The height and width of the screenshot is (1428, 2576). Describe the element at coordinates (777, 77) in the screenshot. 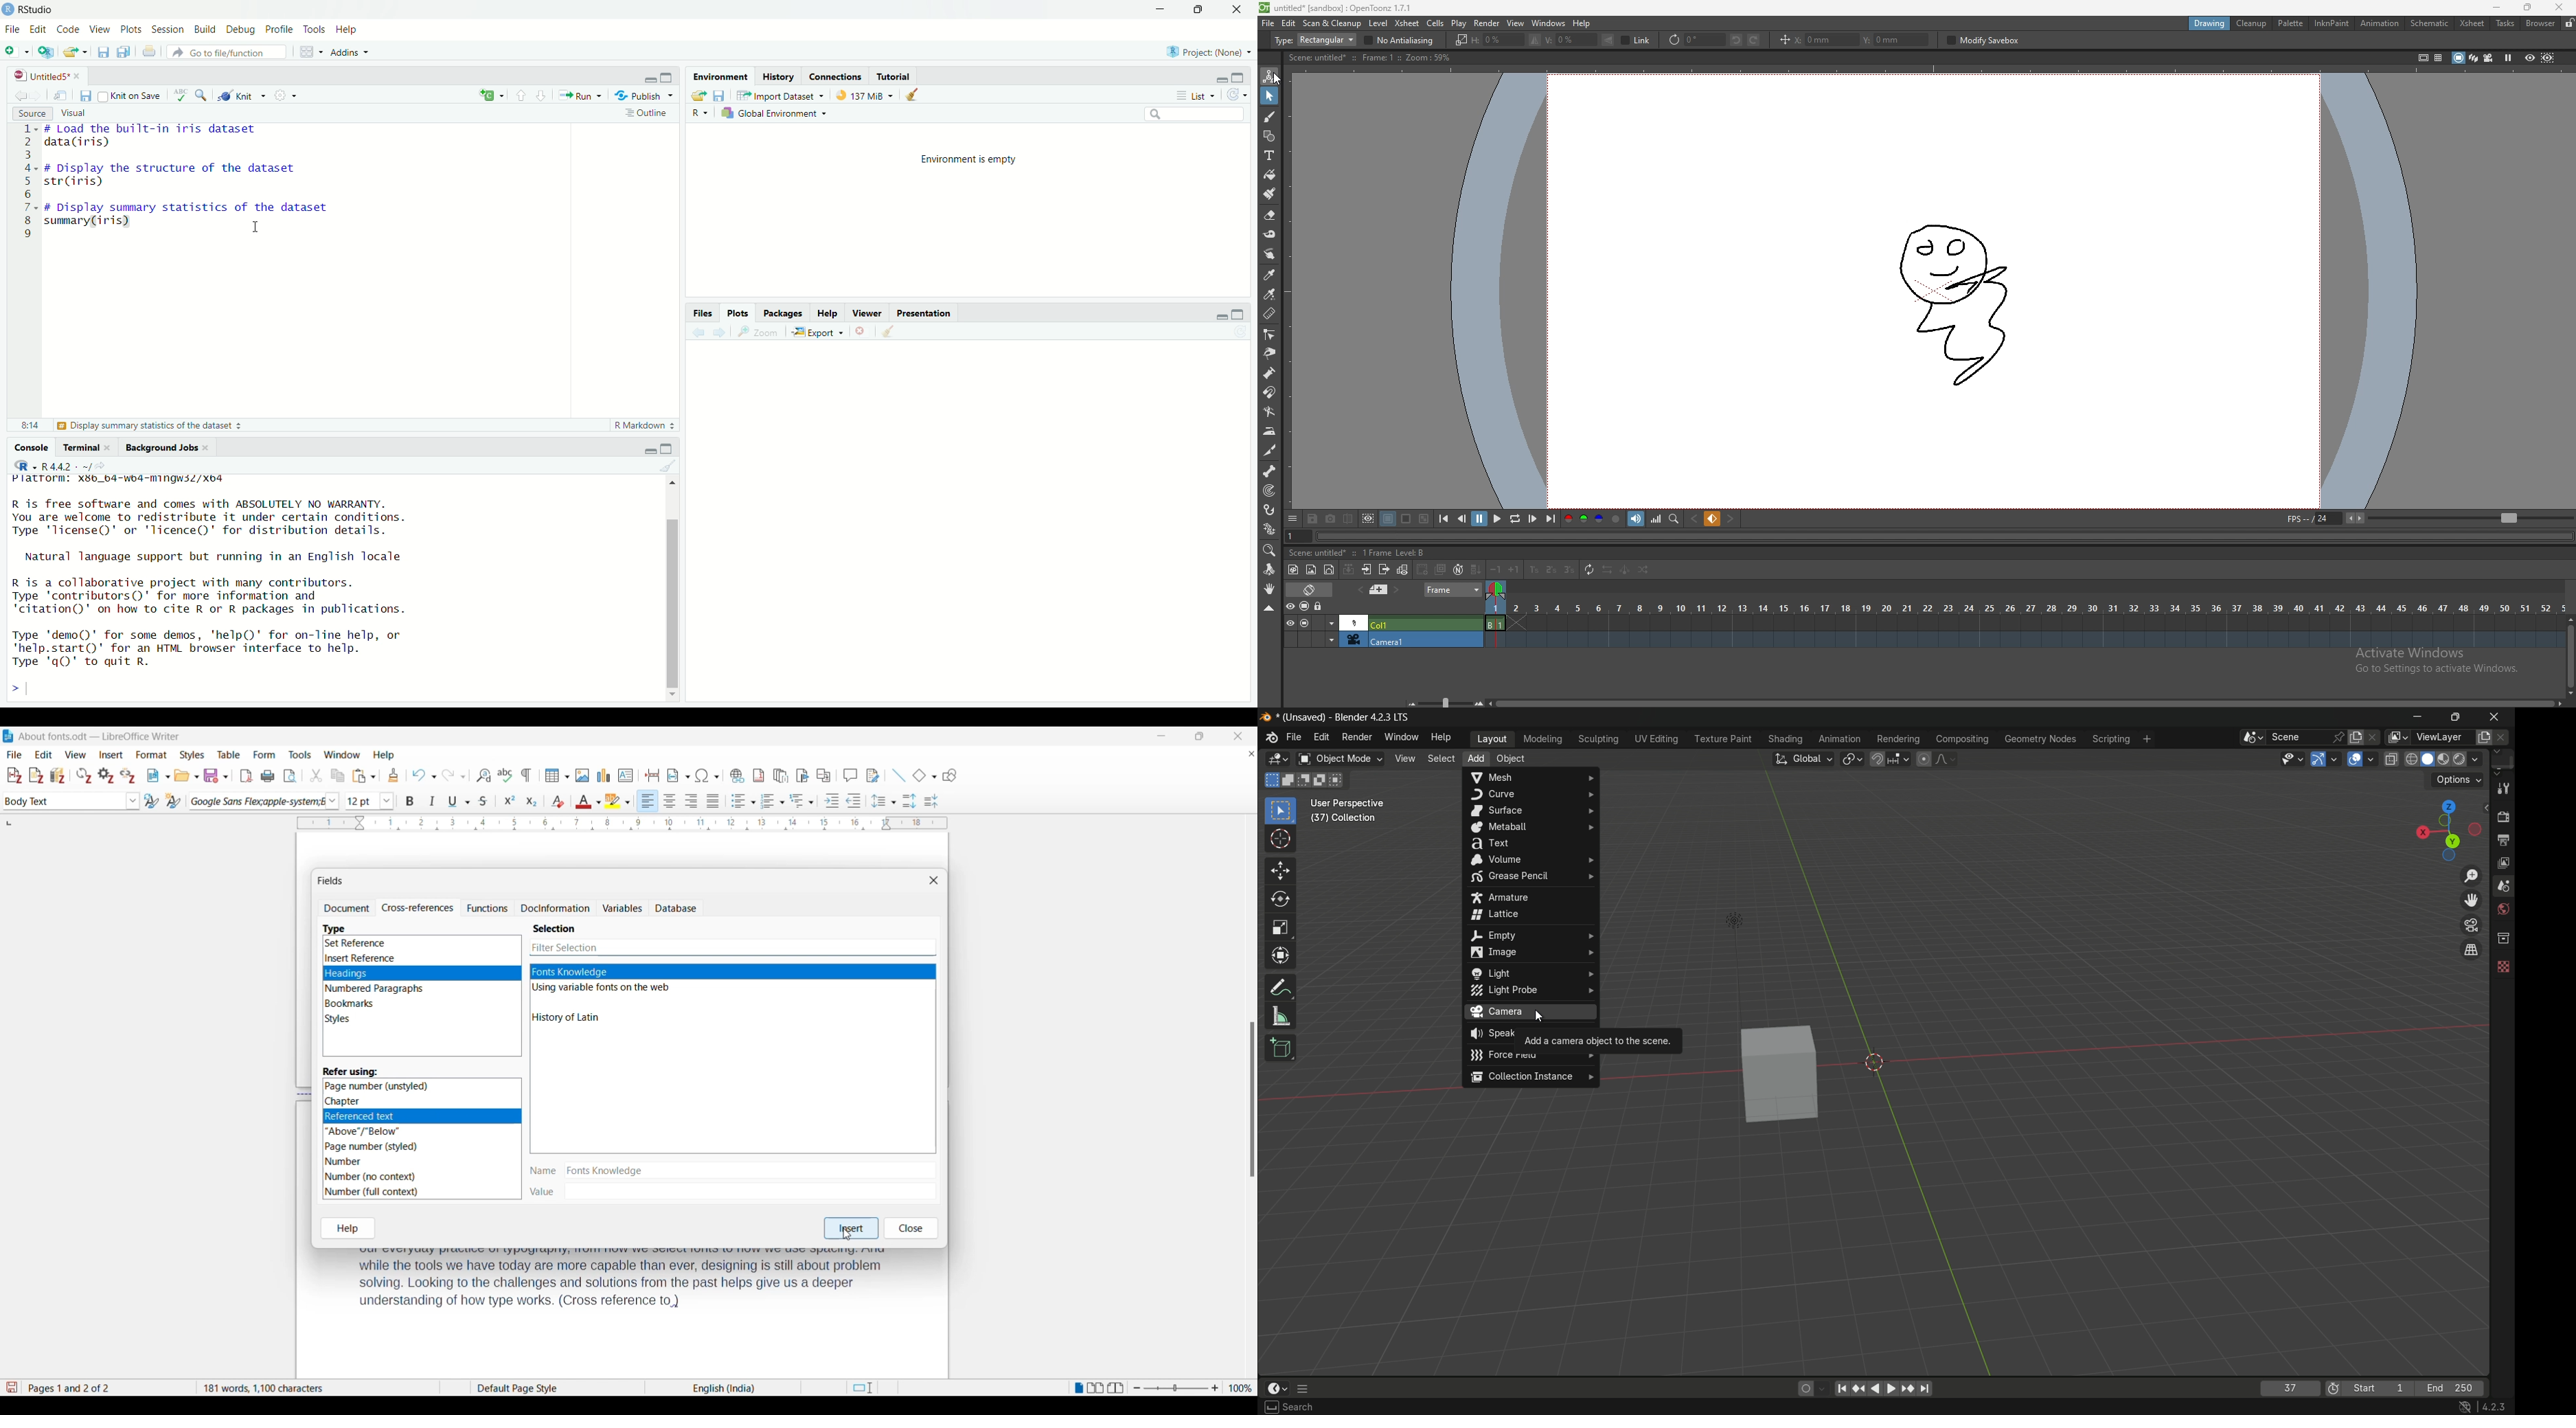

I see `History` at that location.